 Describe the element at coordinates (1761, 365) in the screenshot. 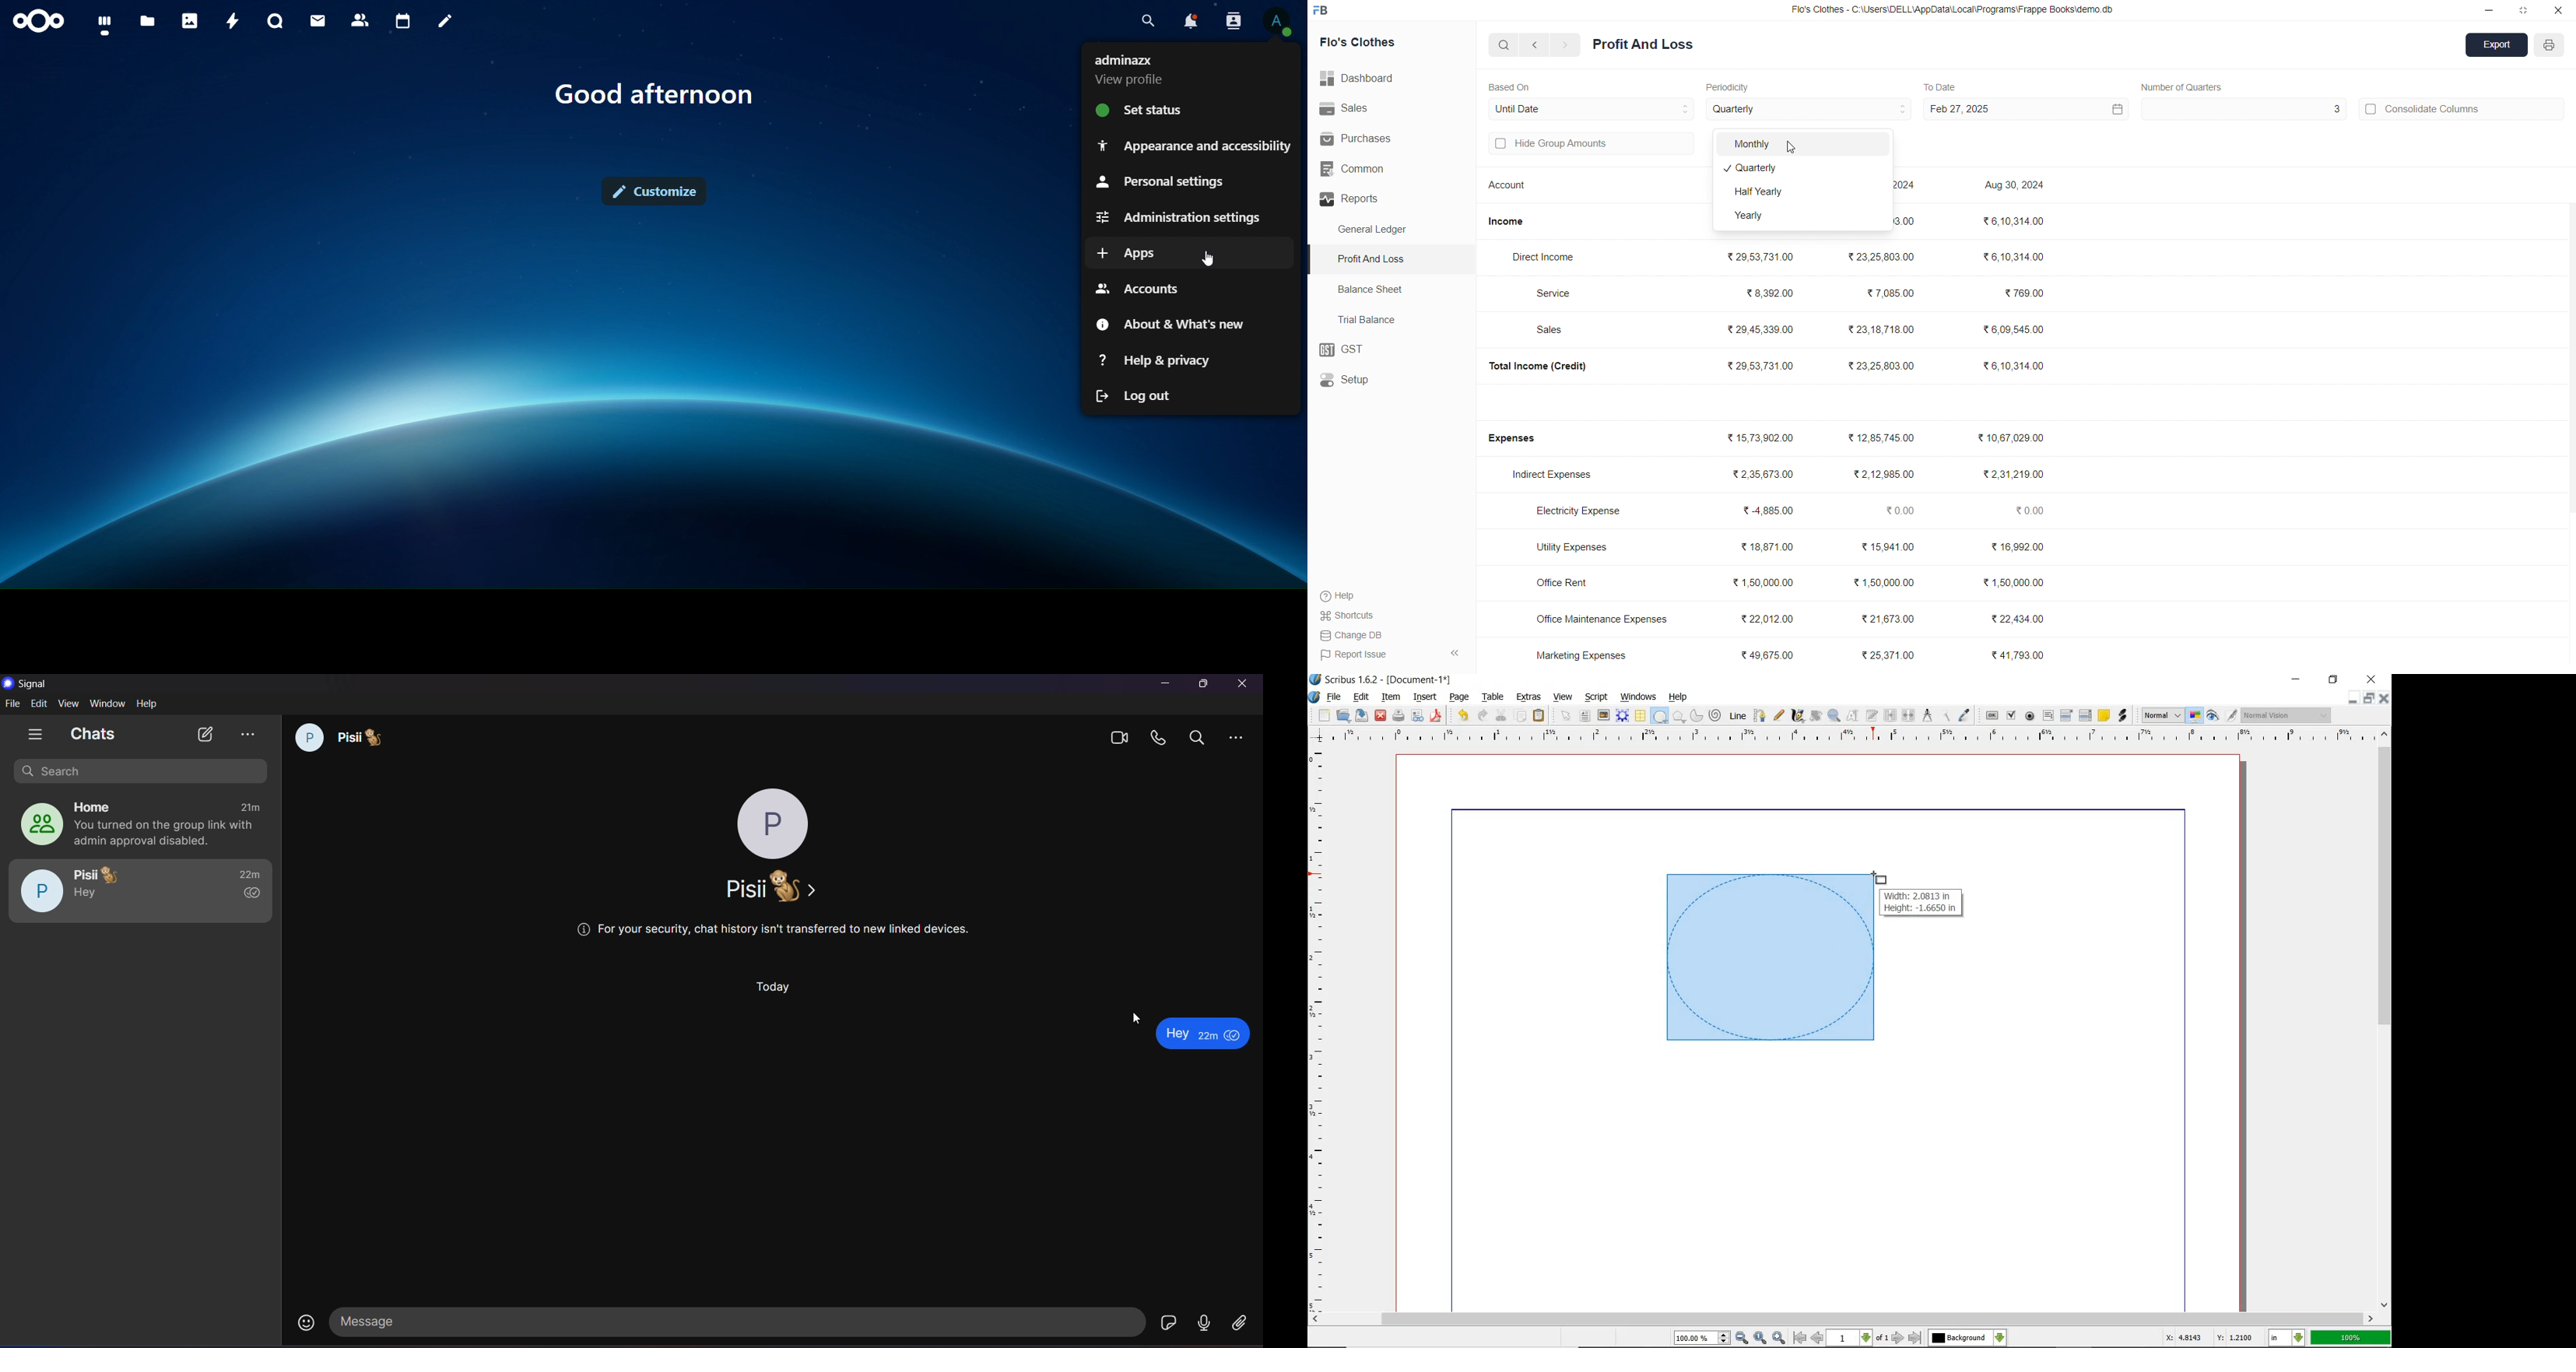

I see `₹29,53,731.00` at that location.